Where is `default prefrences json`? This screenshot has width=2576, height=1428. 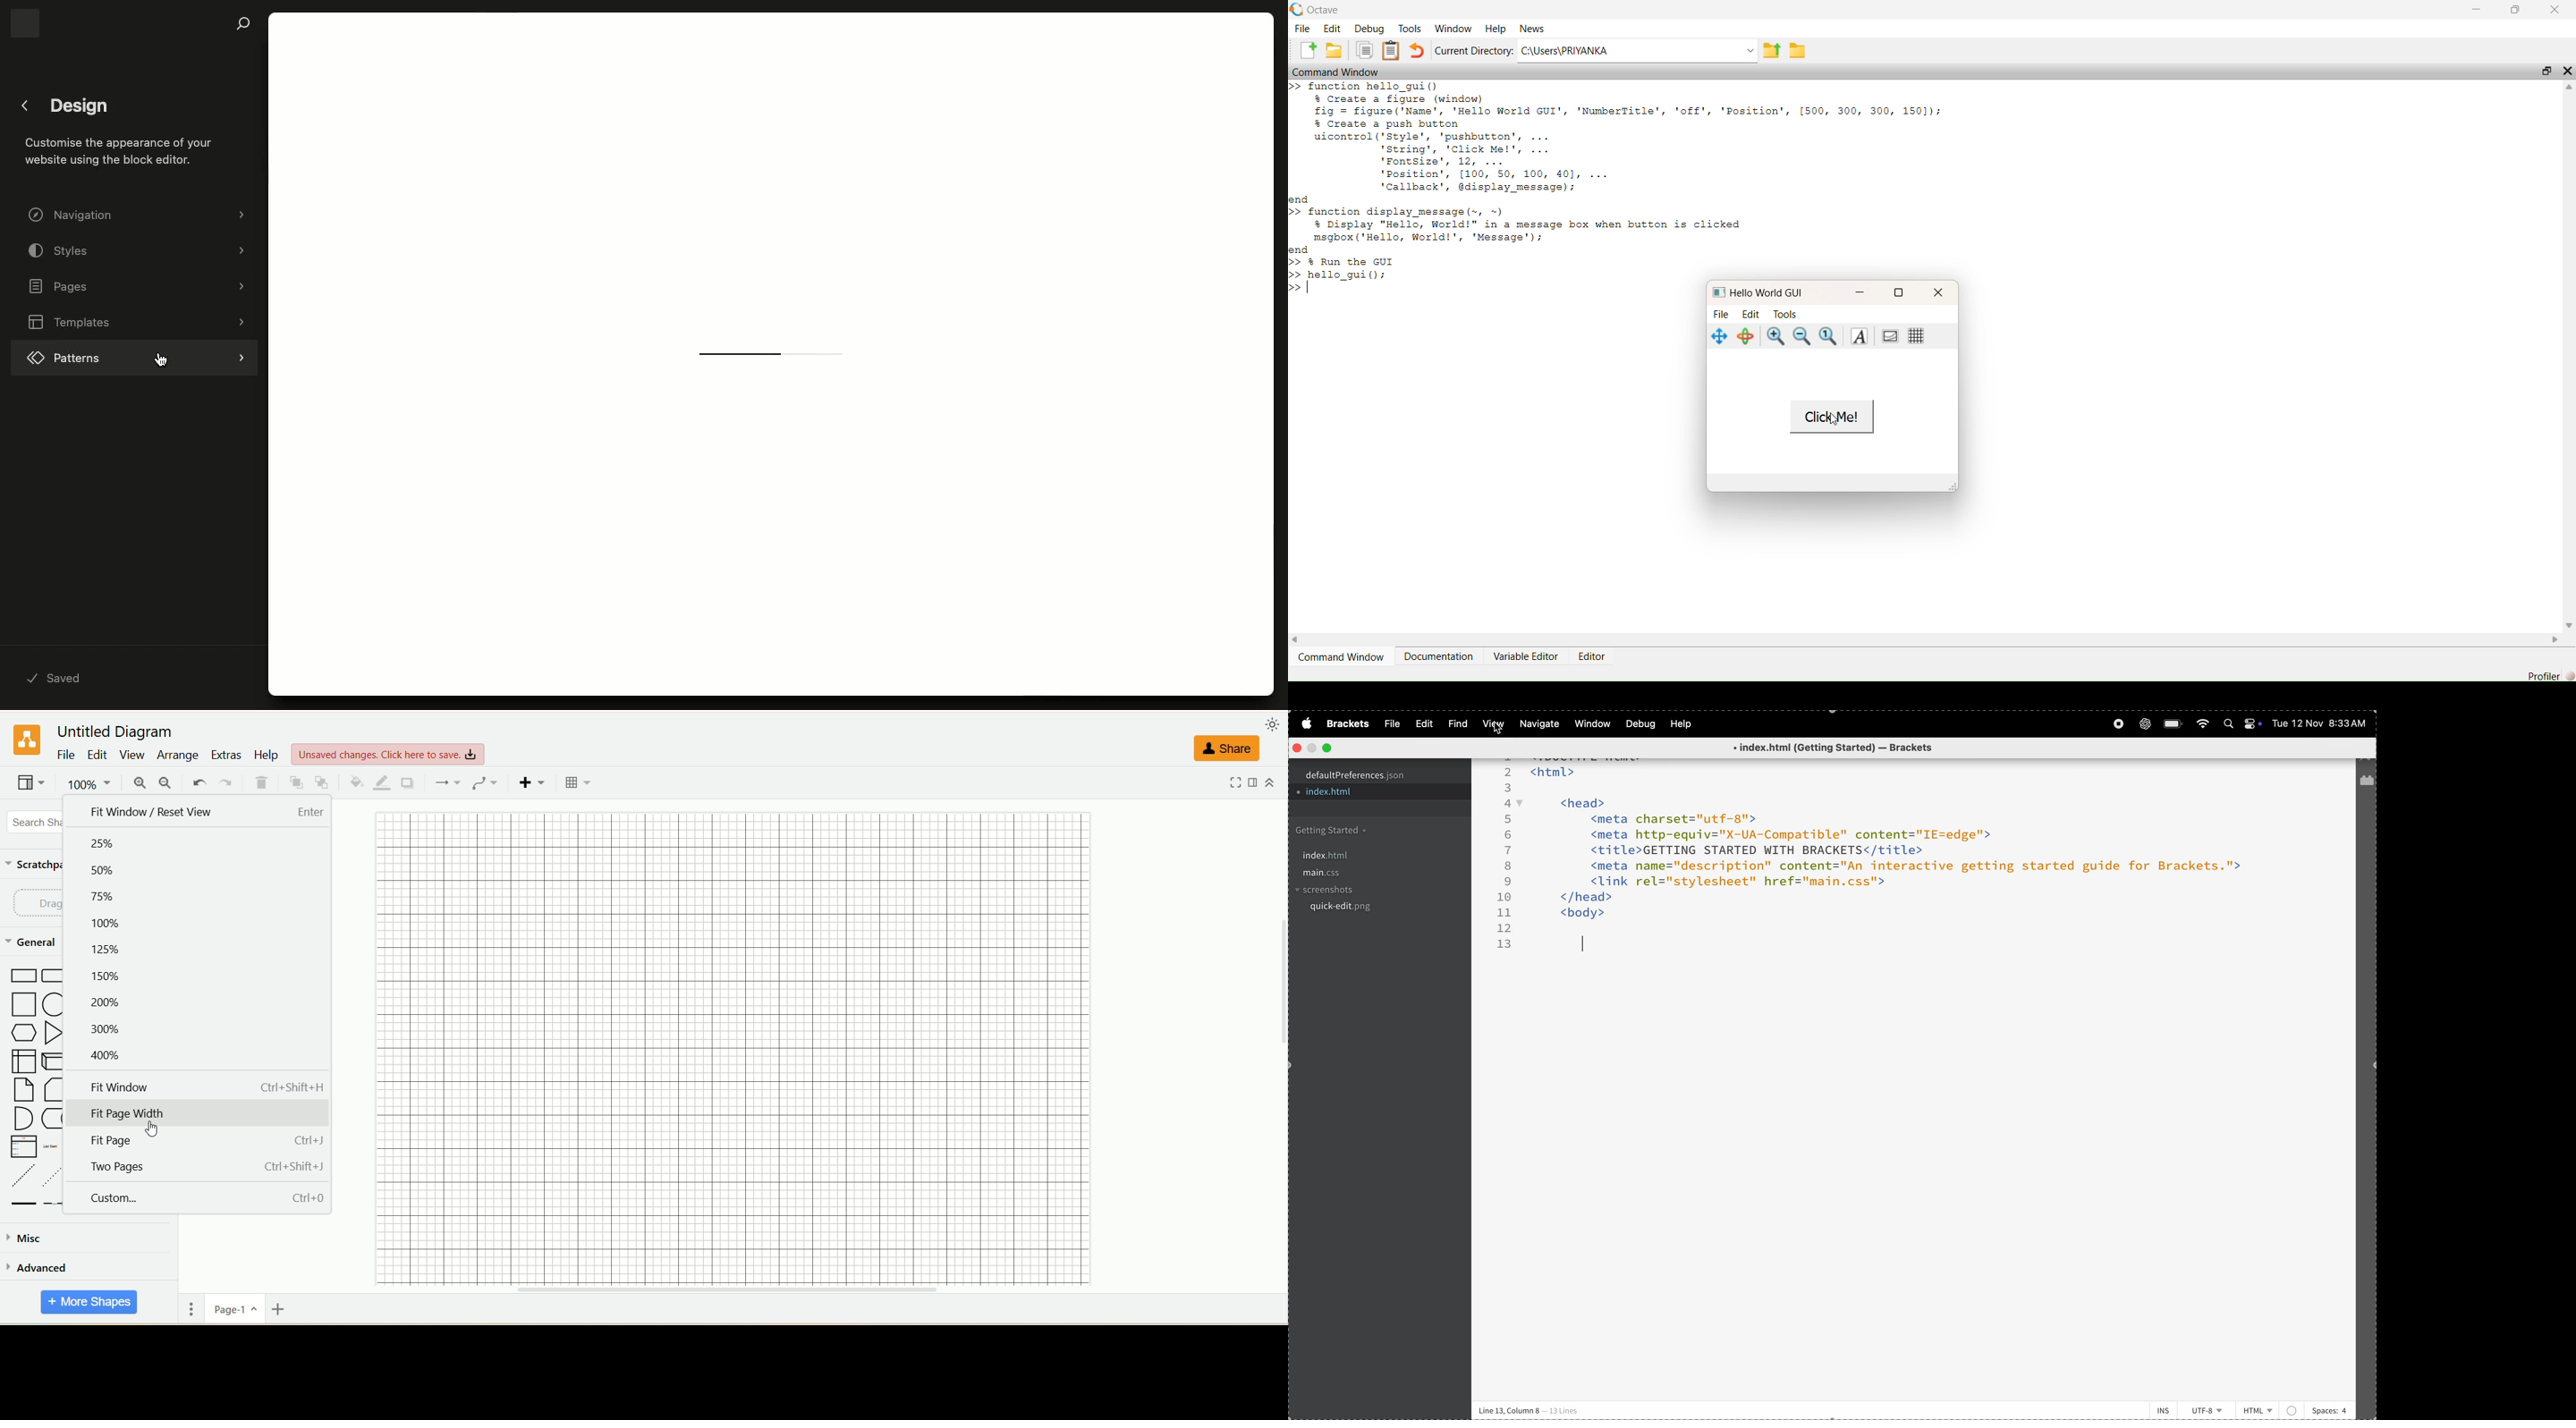
default prefrences json is located at coordinates (1367, 775).